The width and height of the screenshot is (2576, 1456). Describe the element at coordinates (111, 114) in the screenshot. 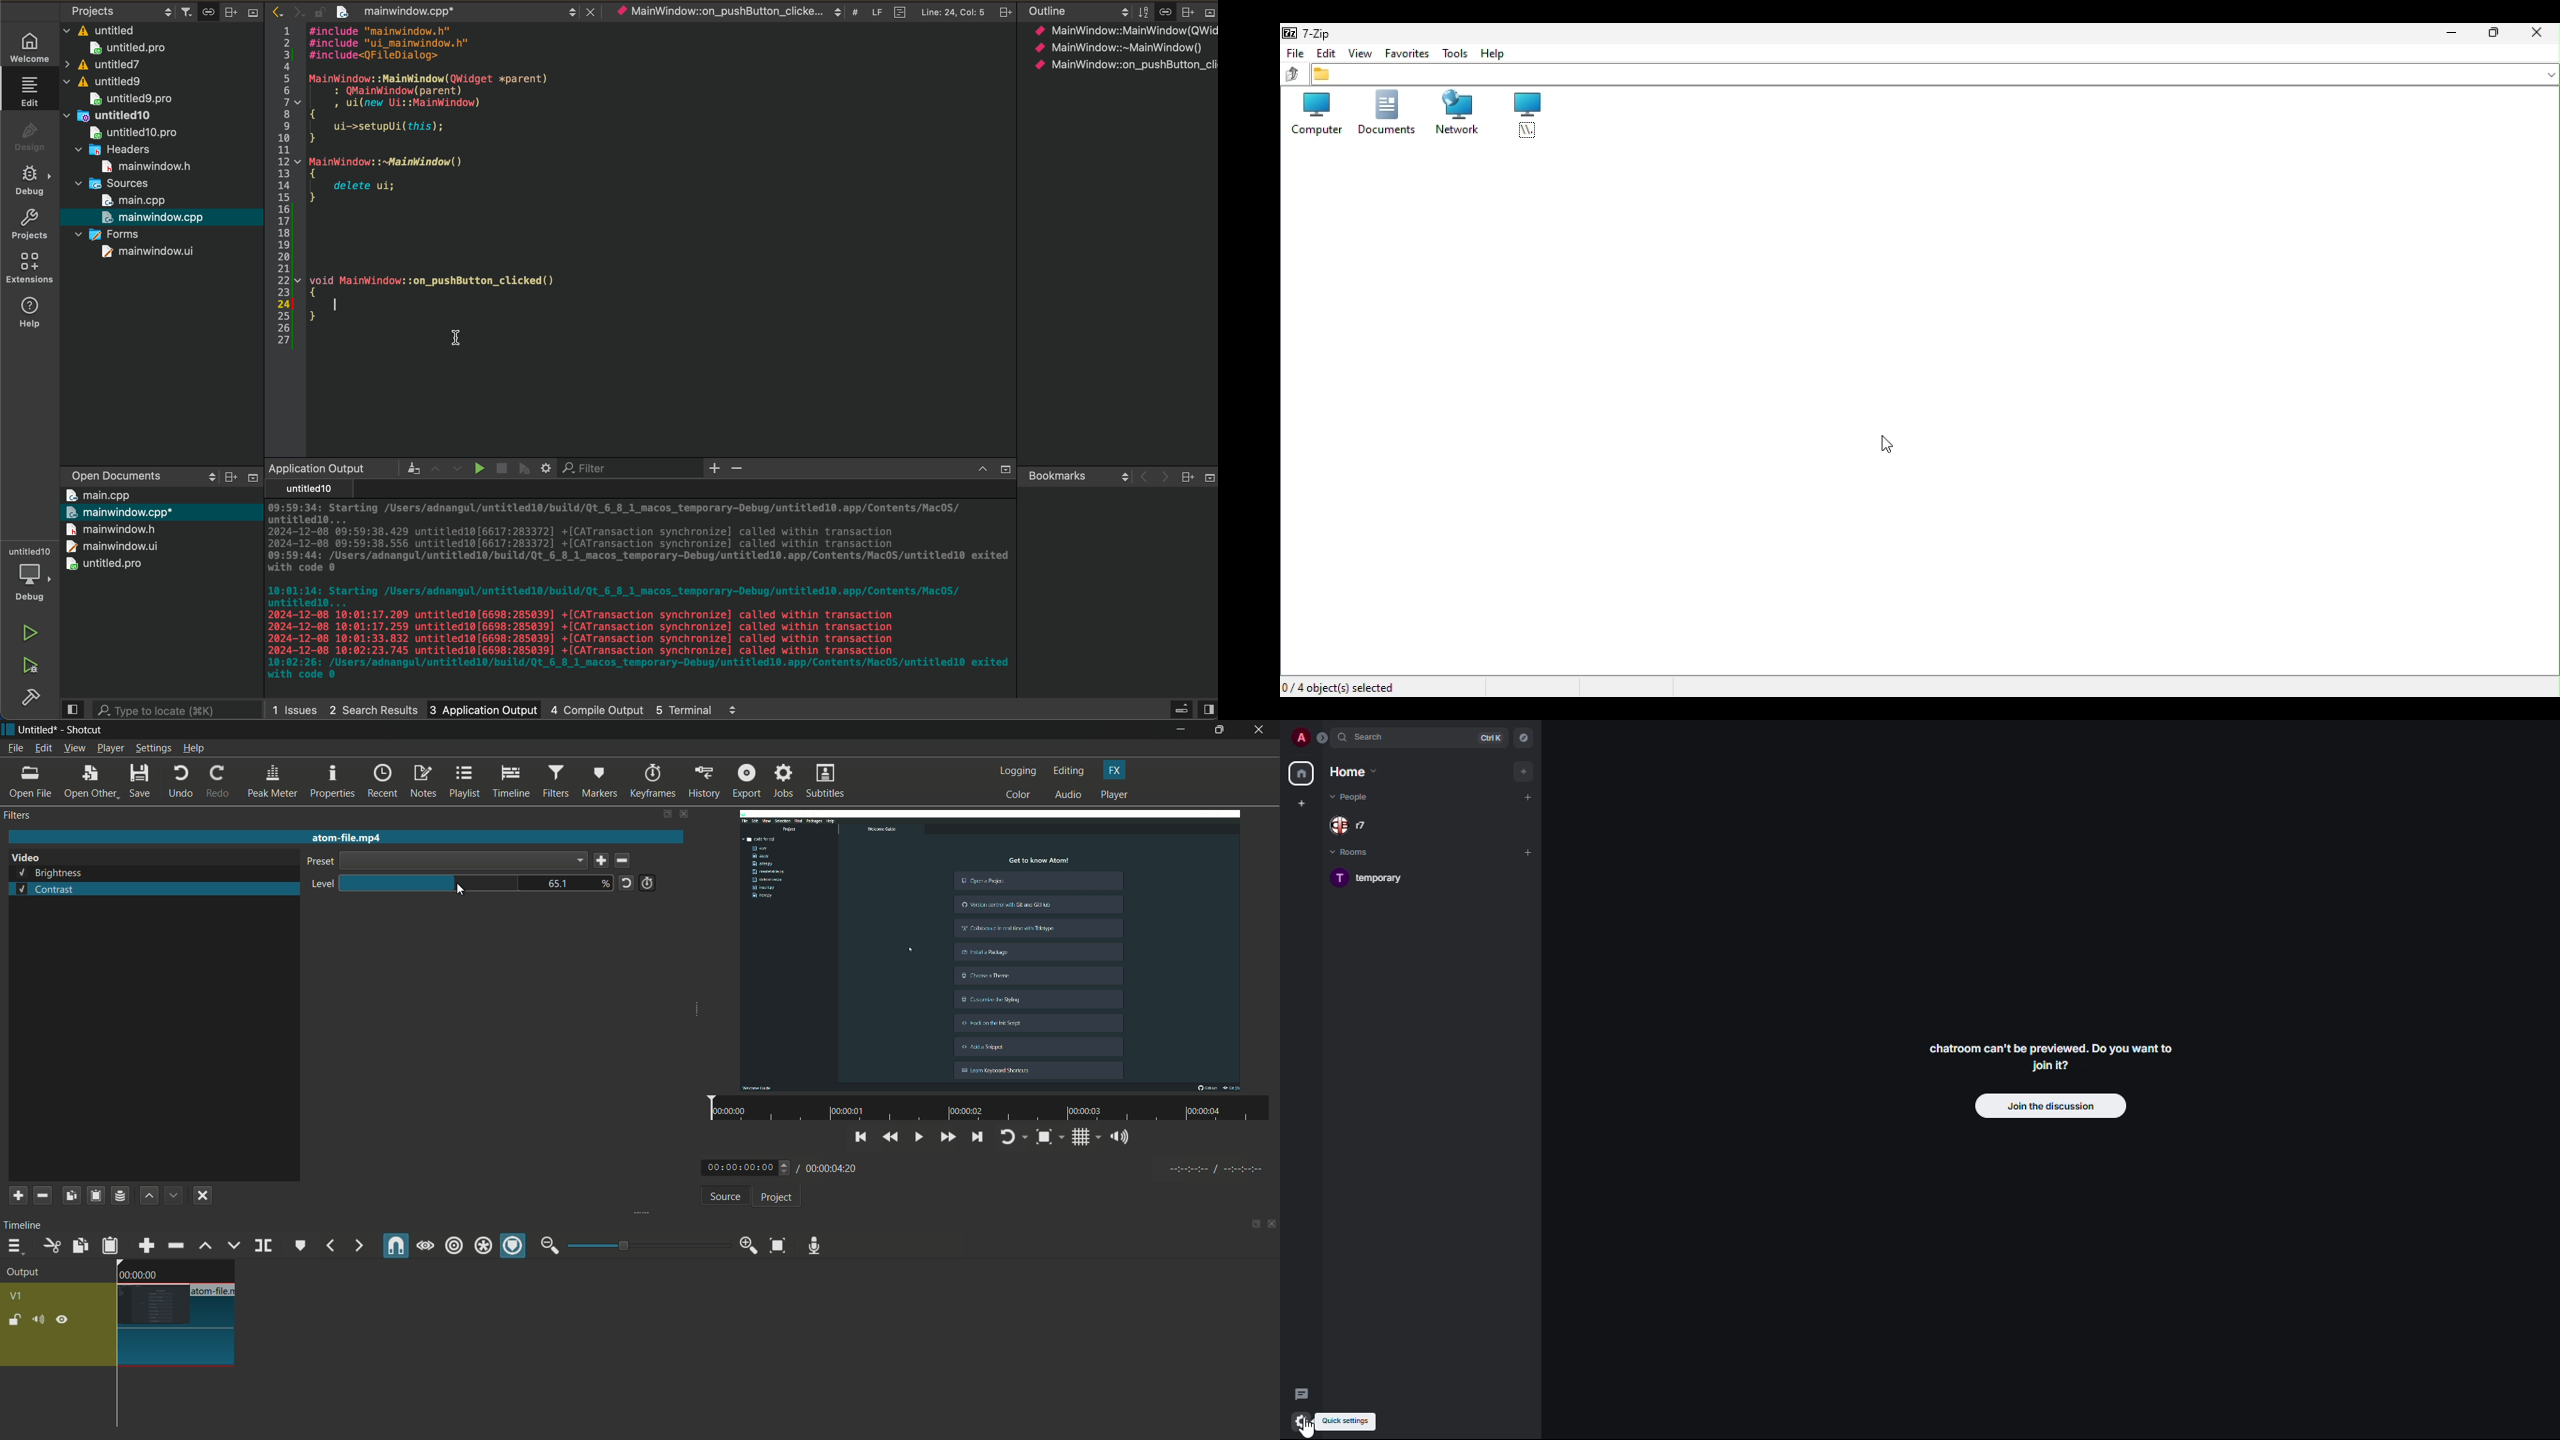

I see `untitled10` at that location.